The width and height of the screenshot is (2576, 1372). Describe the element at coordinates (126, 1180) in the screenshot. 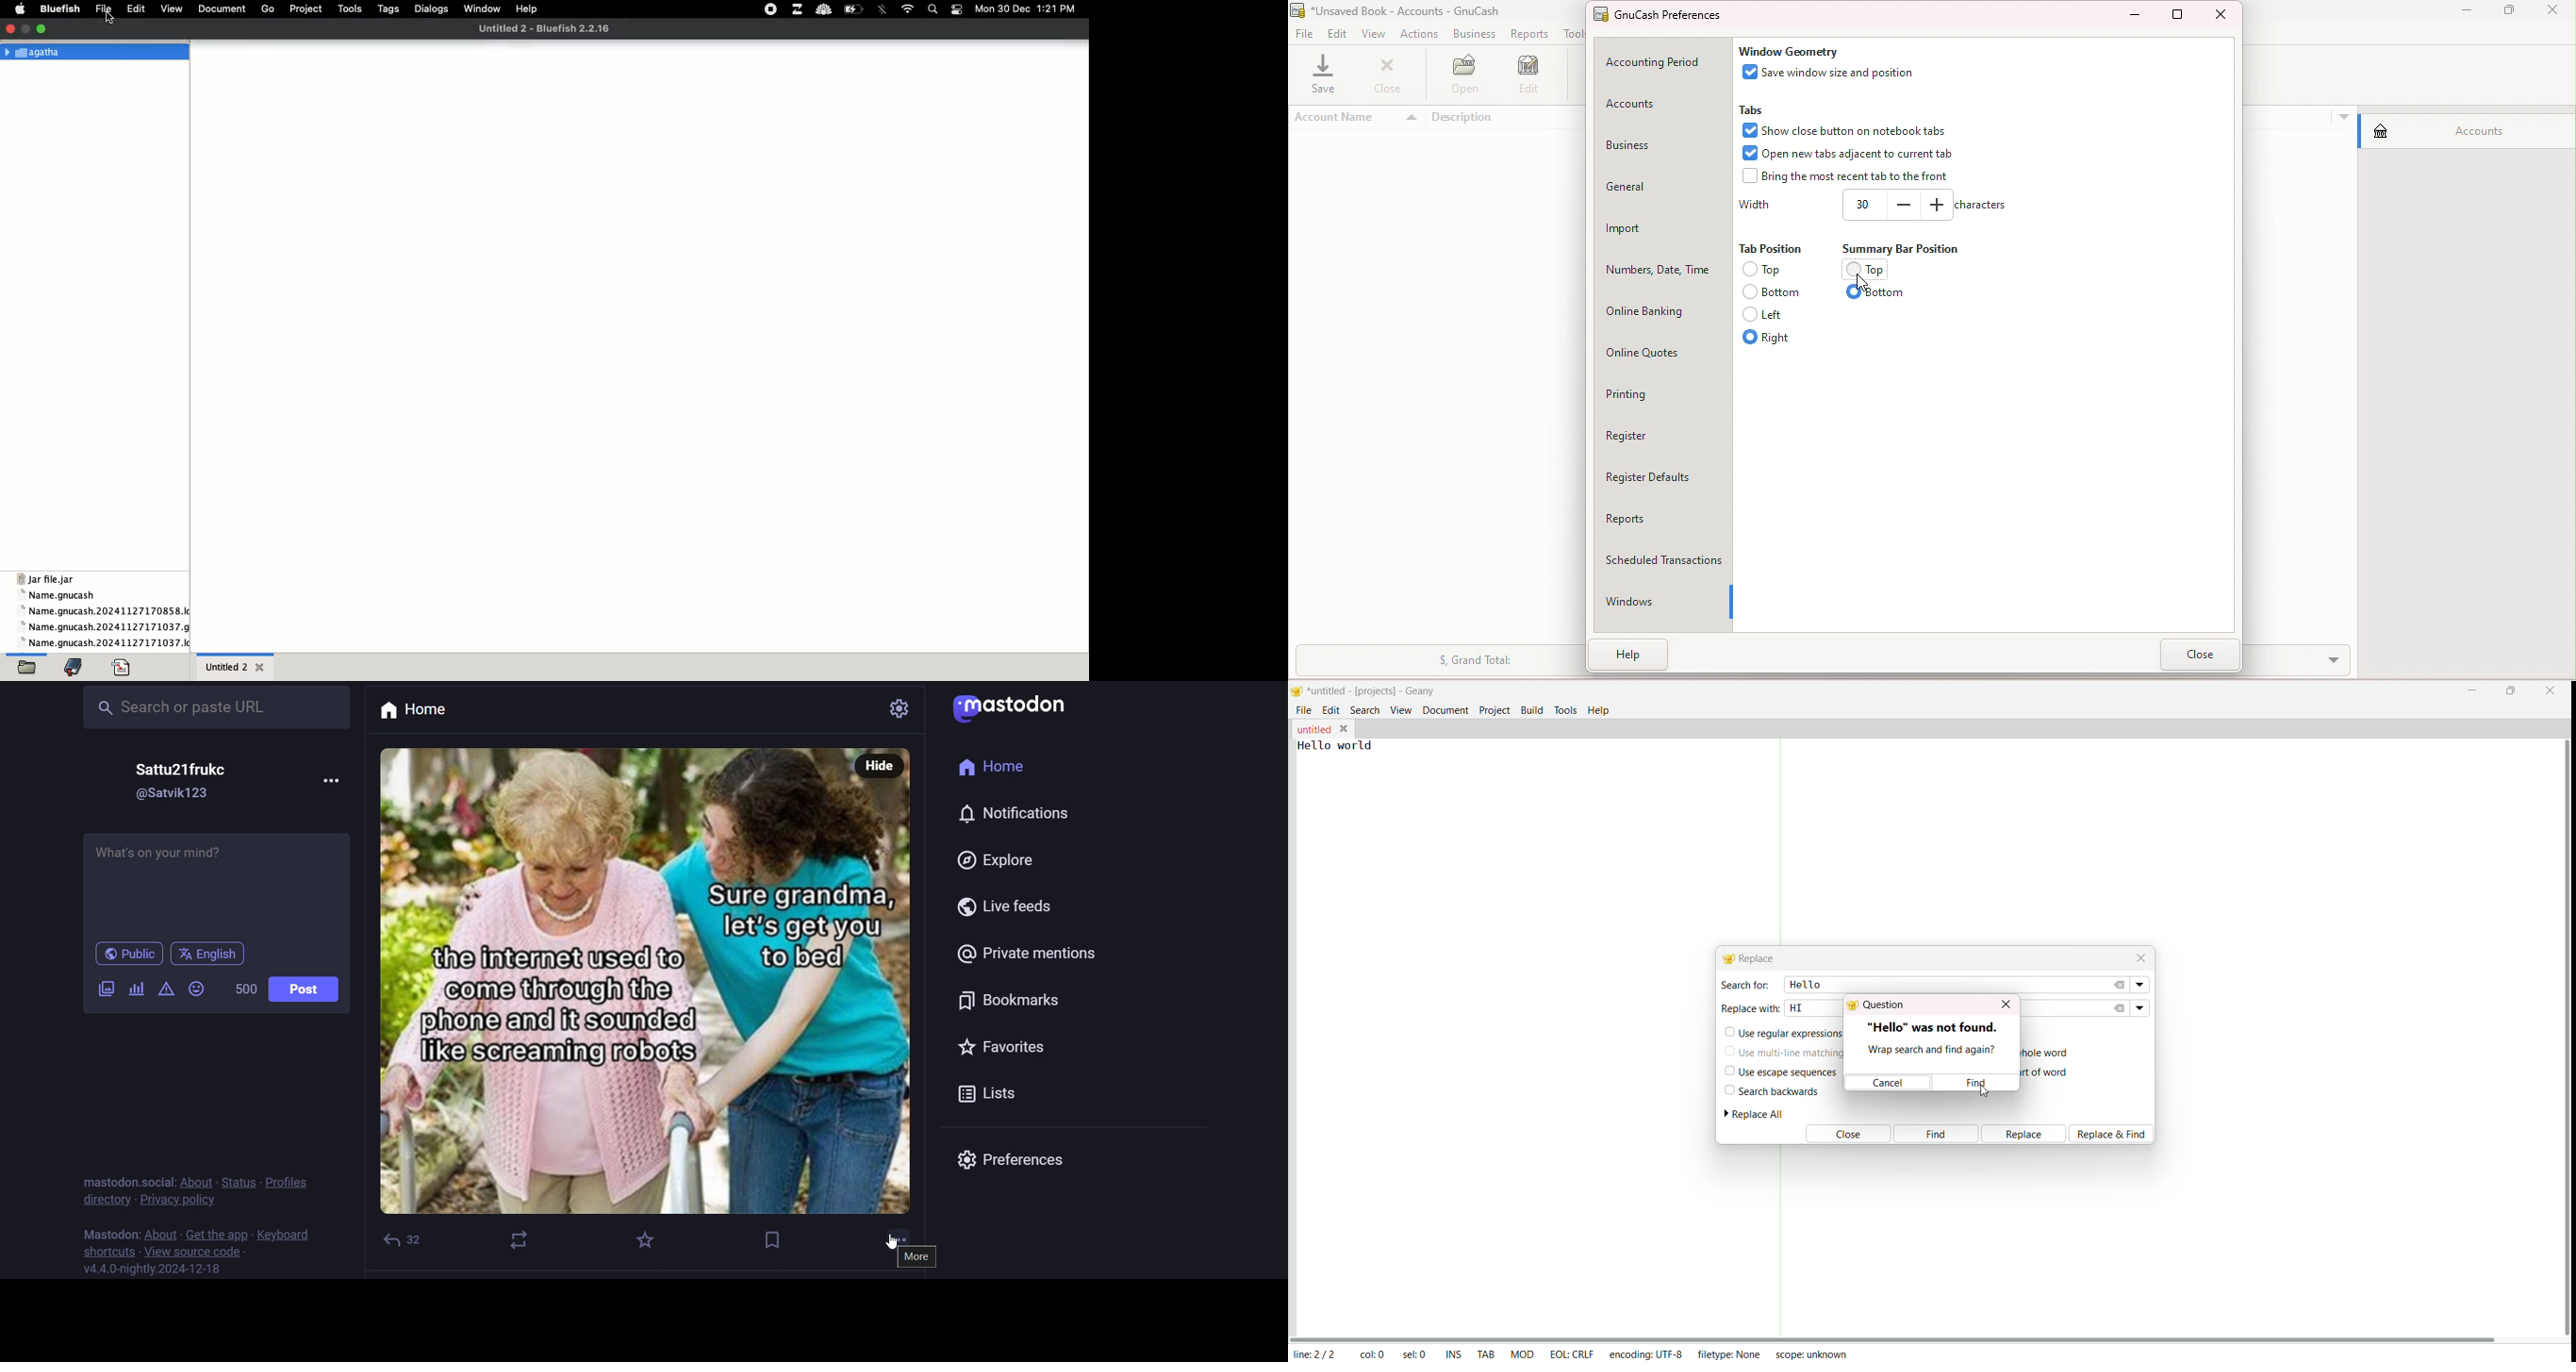

I see `mastodon social` at that location.